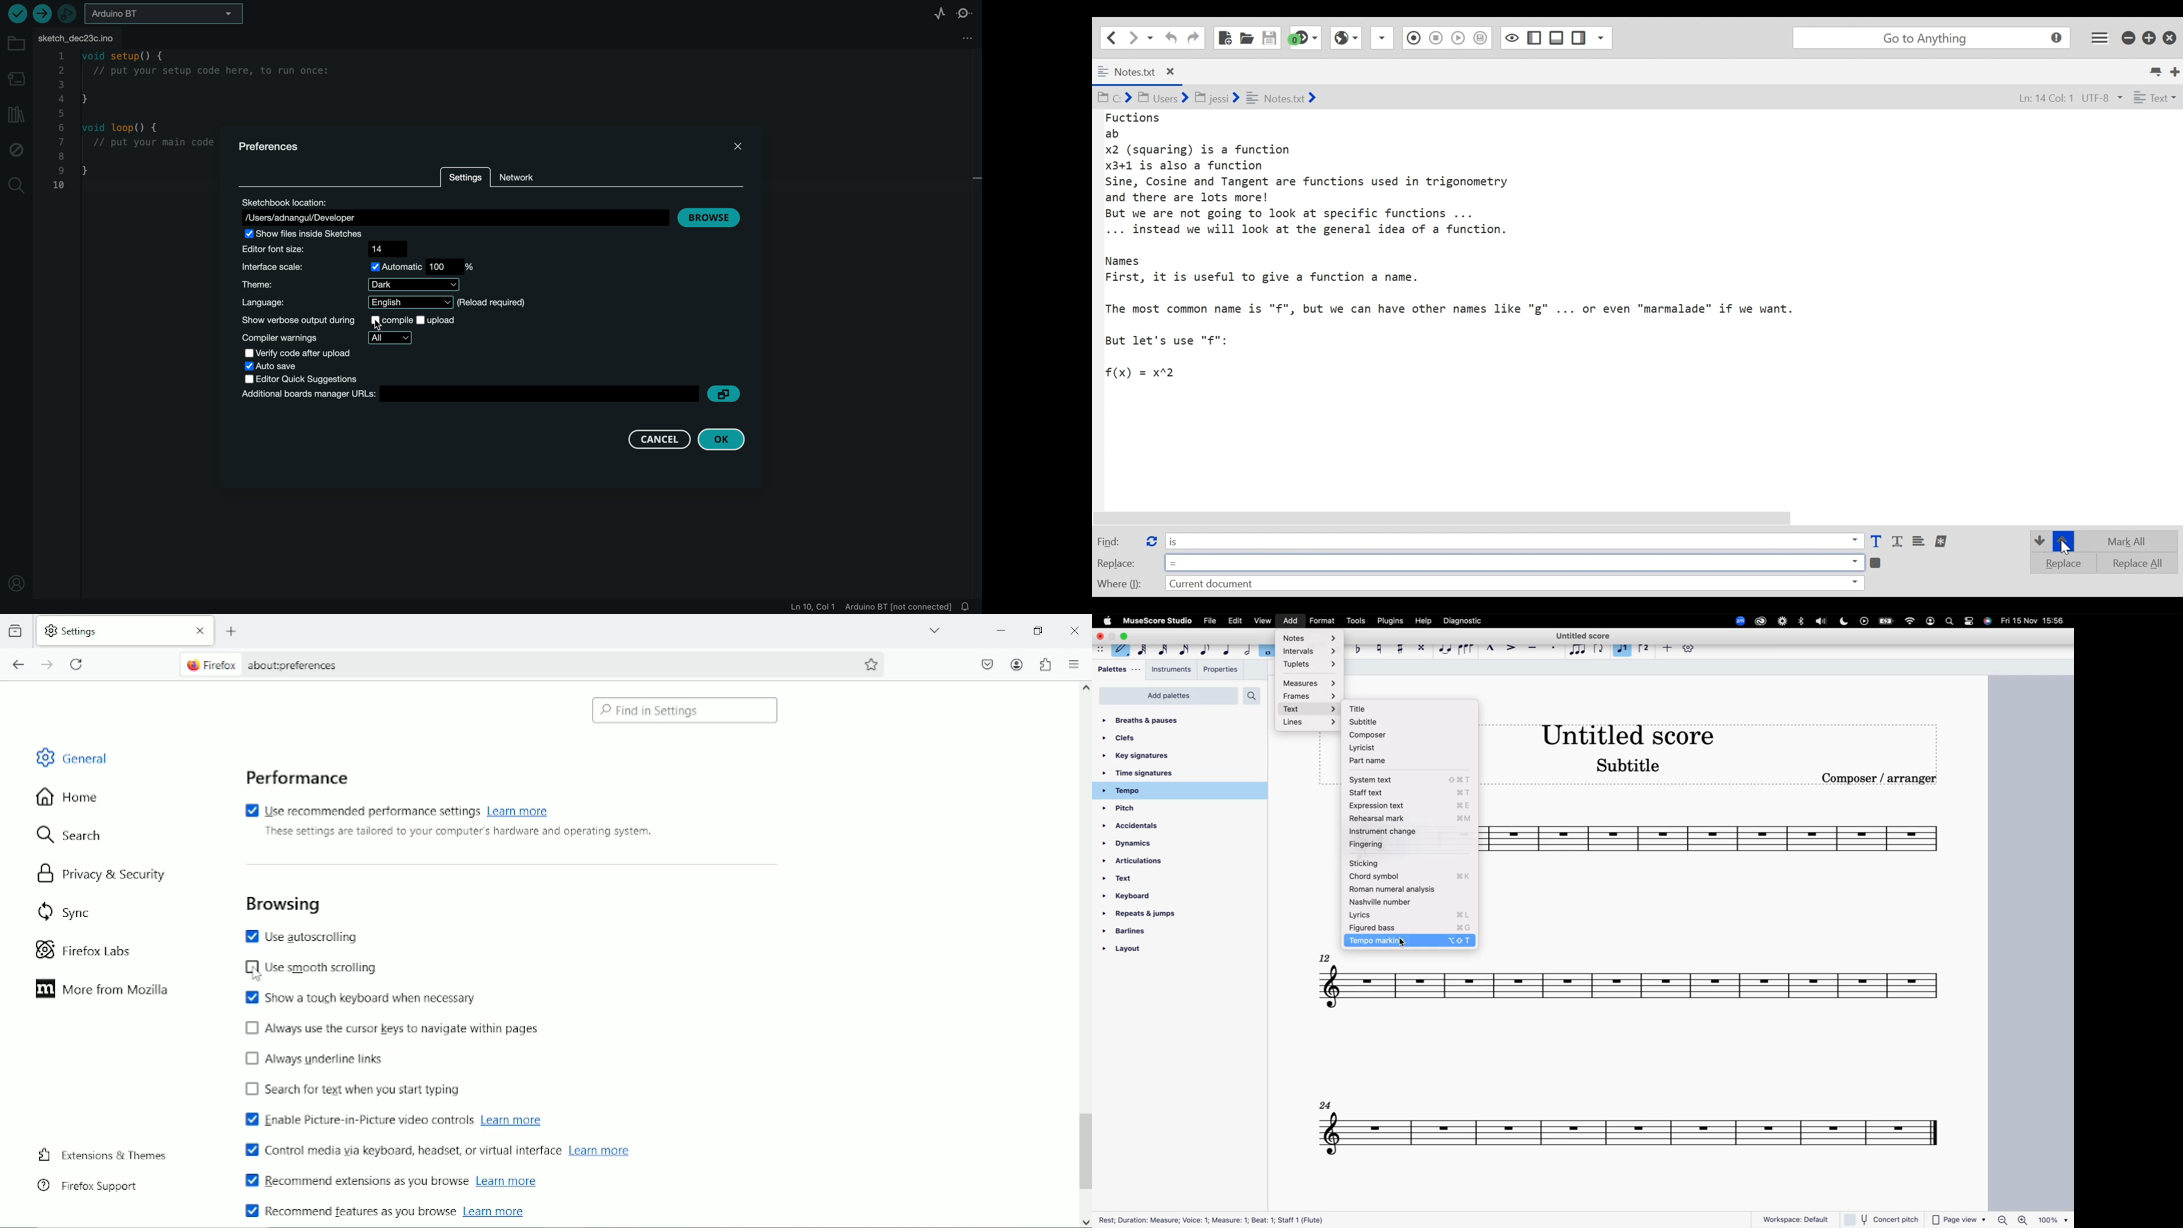 This screenshot has height=1232, width=2184. I want to click on cancel, so click(660, 439).